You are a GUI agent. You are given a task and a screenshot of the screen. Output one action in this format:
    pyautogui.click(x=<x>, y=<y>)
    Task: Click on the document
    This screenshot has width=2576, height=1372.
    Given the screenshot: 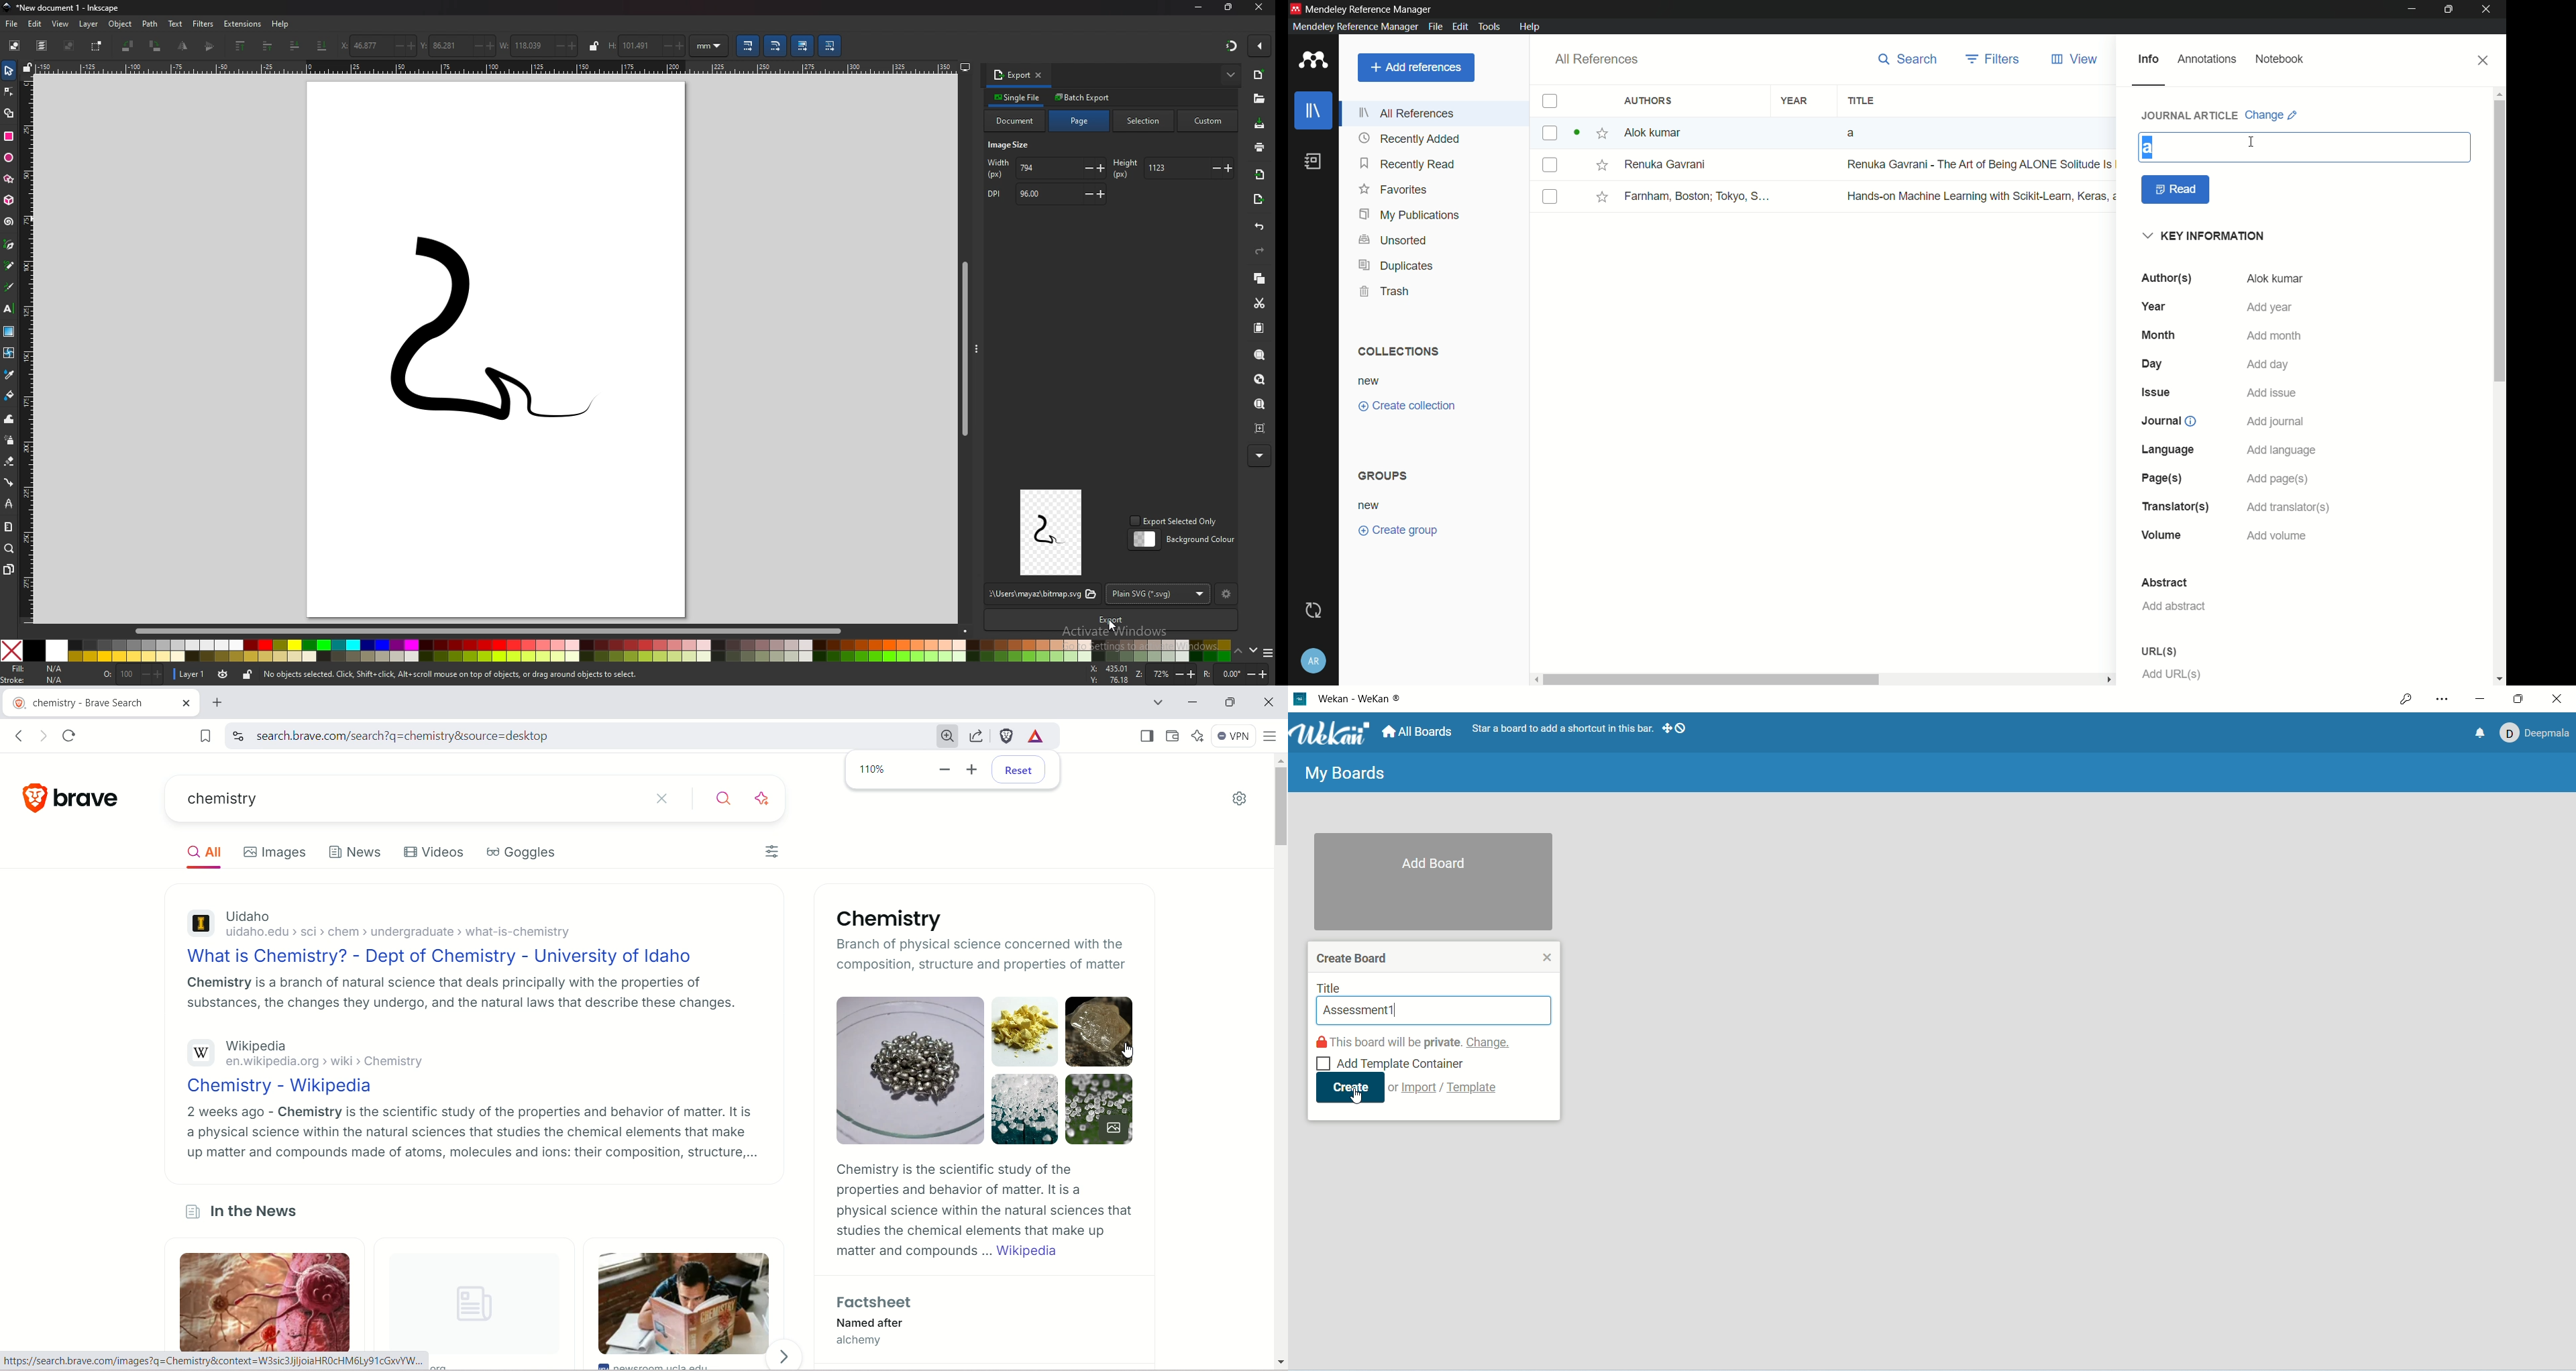 What is the action you would take?
    pyautogui.click(x=1016, y=121)
    